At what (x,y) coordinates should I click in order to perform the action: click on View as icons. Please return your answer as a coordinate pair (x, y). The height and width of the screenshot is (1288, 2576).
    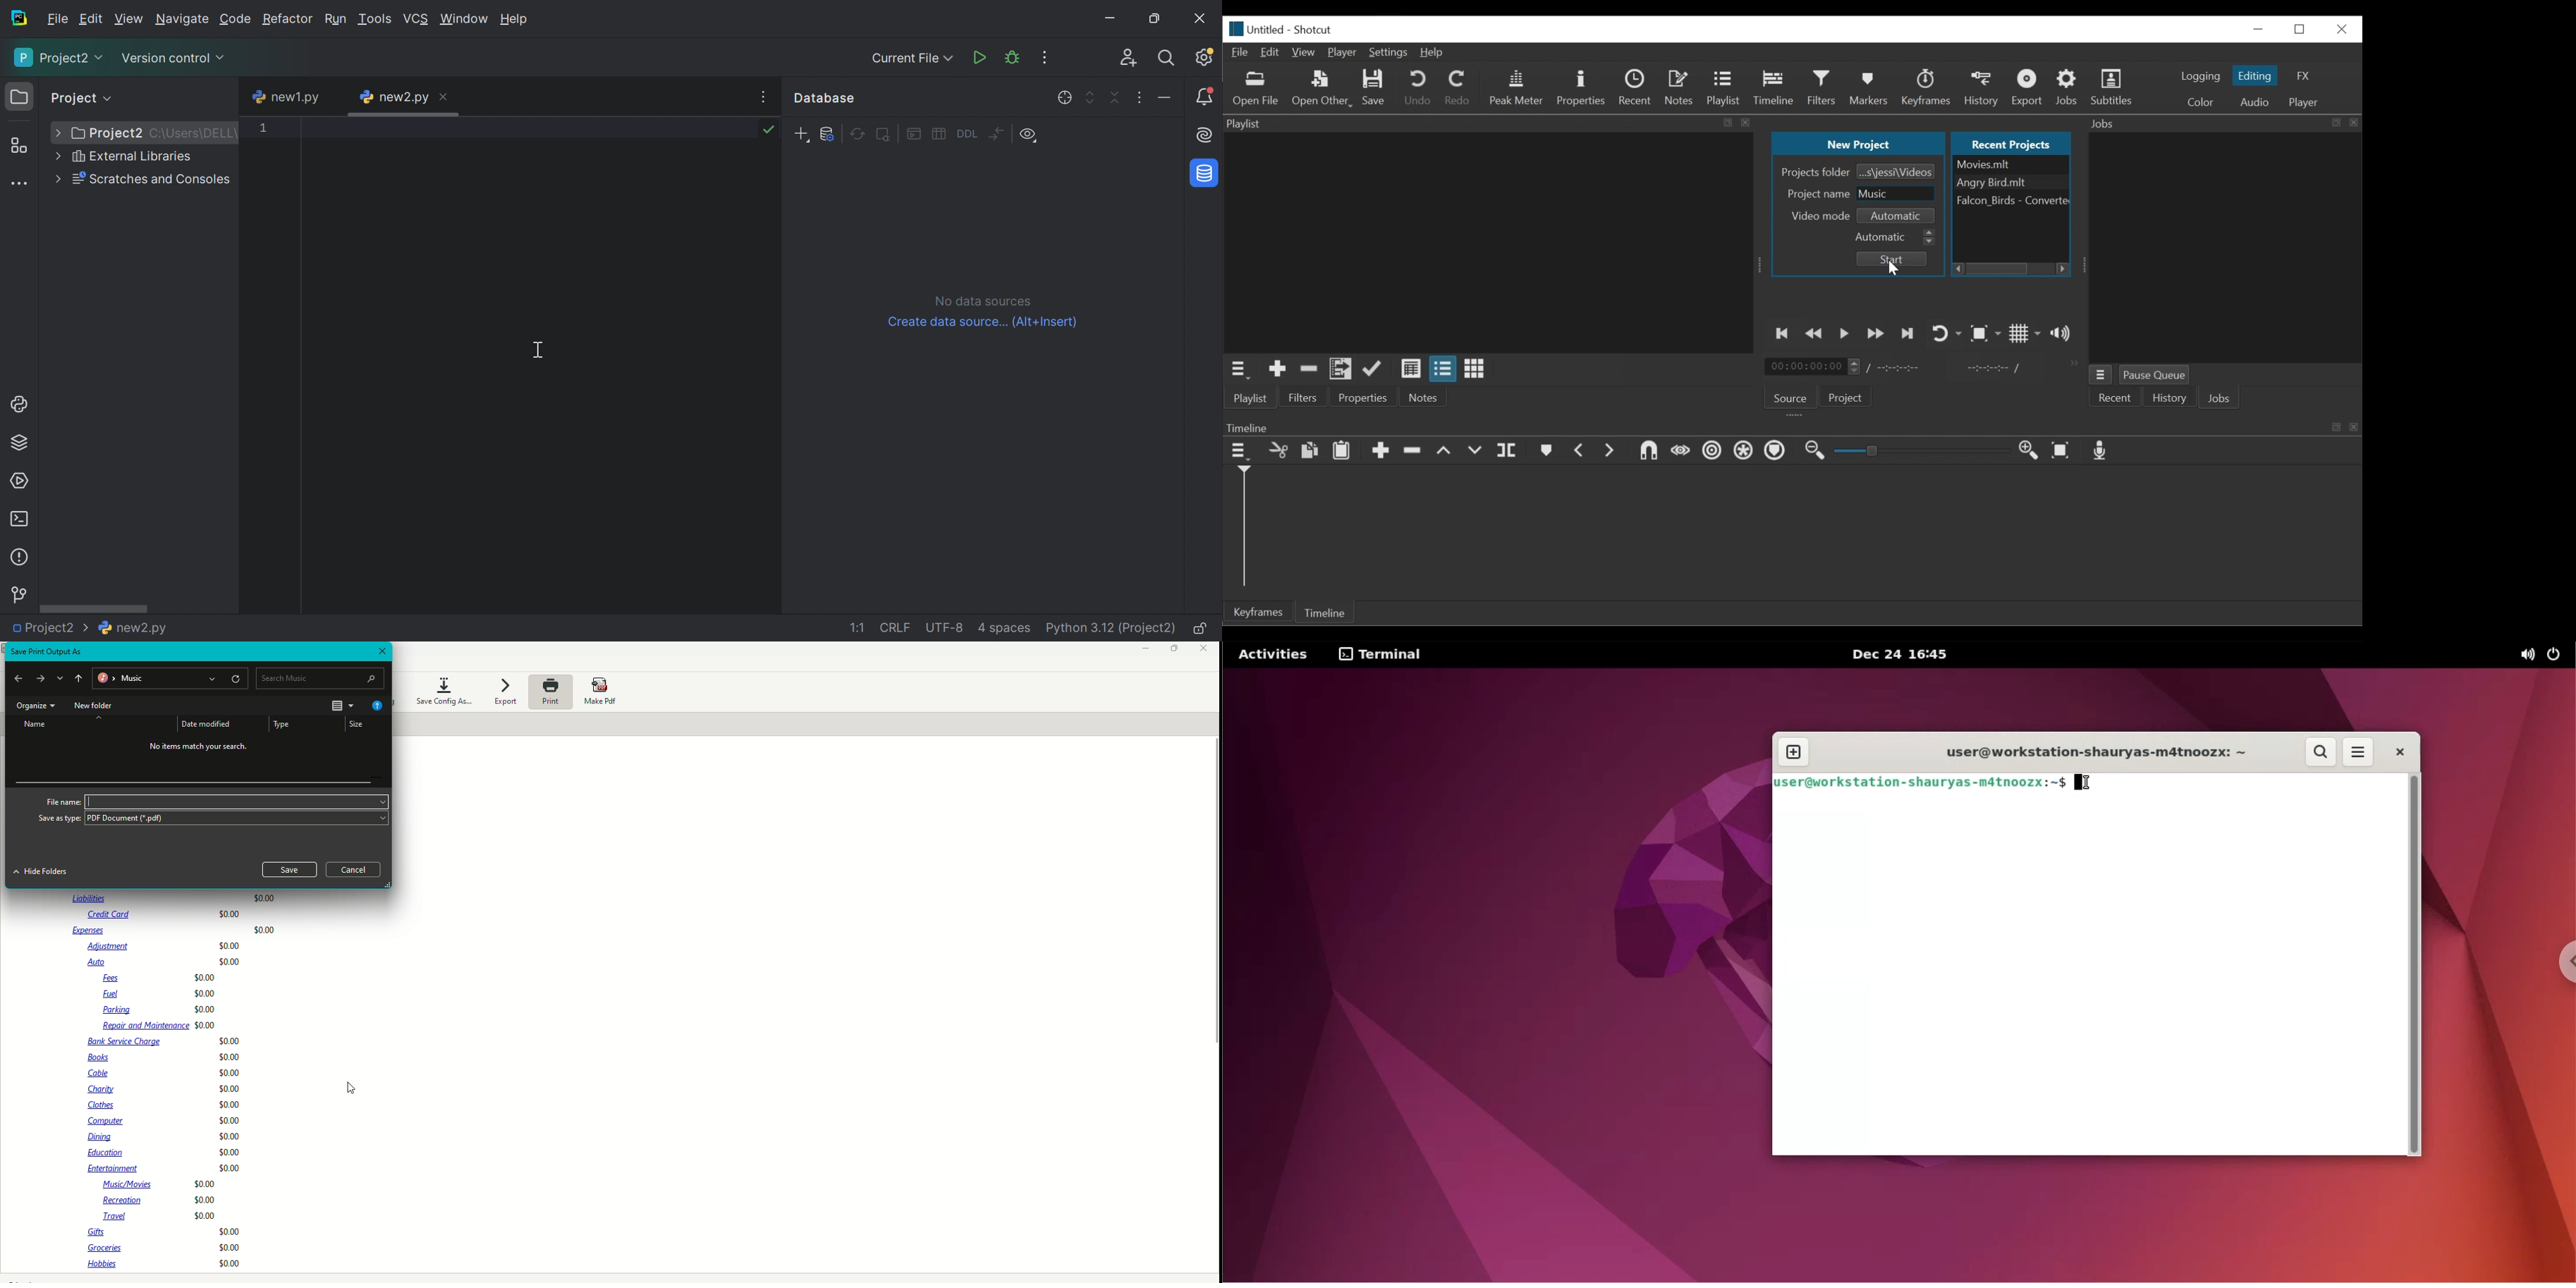
    Looking at the image, I should click on (1476, 369).